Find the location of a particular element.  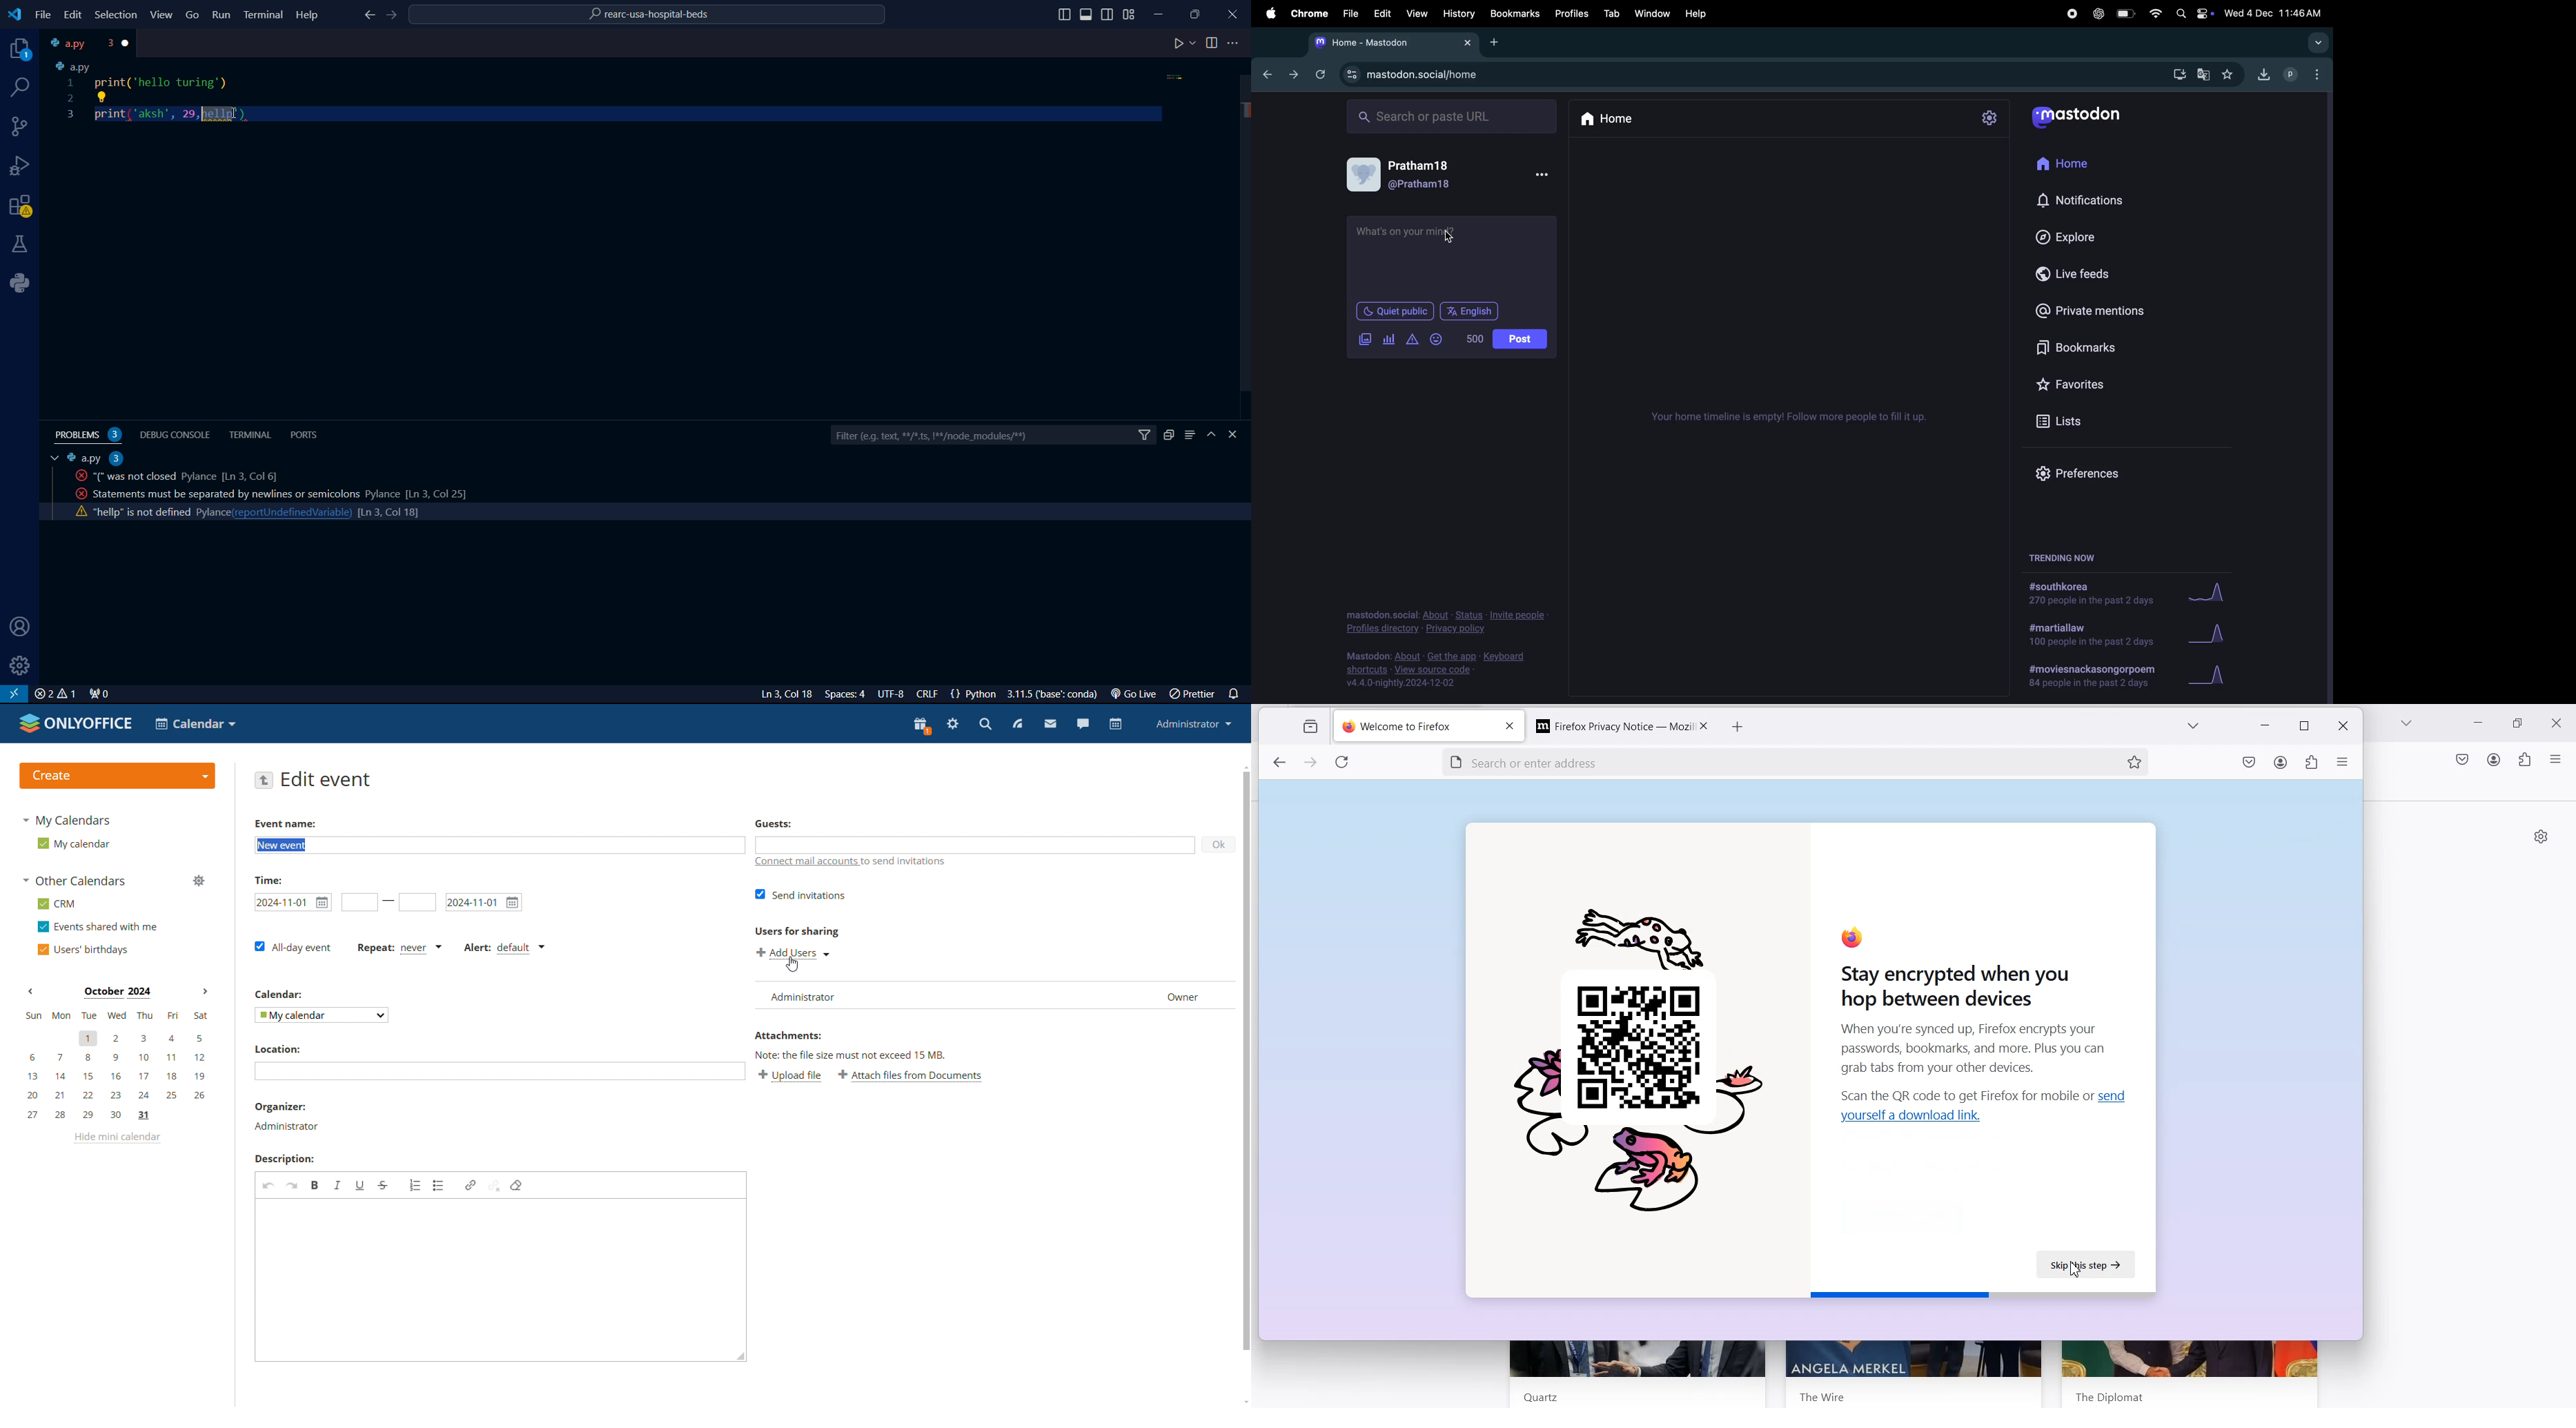

manage is located at coordinates (201, 882).